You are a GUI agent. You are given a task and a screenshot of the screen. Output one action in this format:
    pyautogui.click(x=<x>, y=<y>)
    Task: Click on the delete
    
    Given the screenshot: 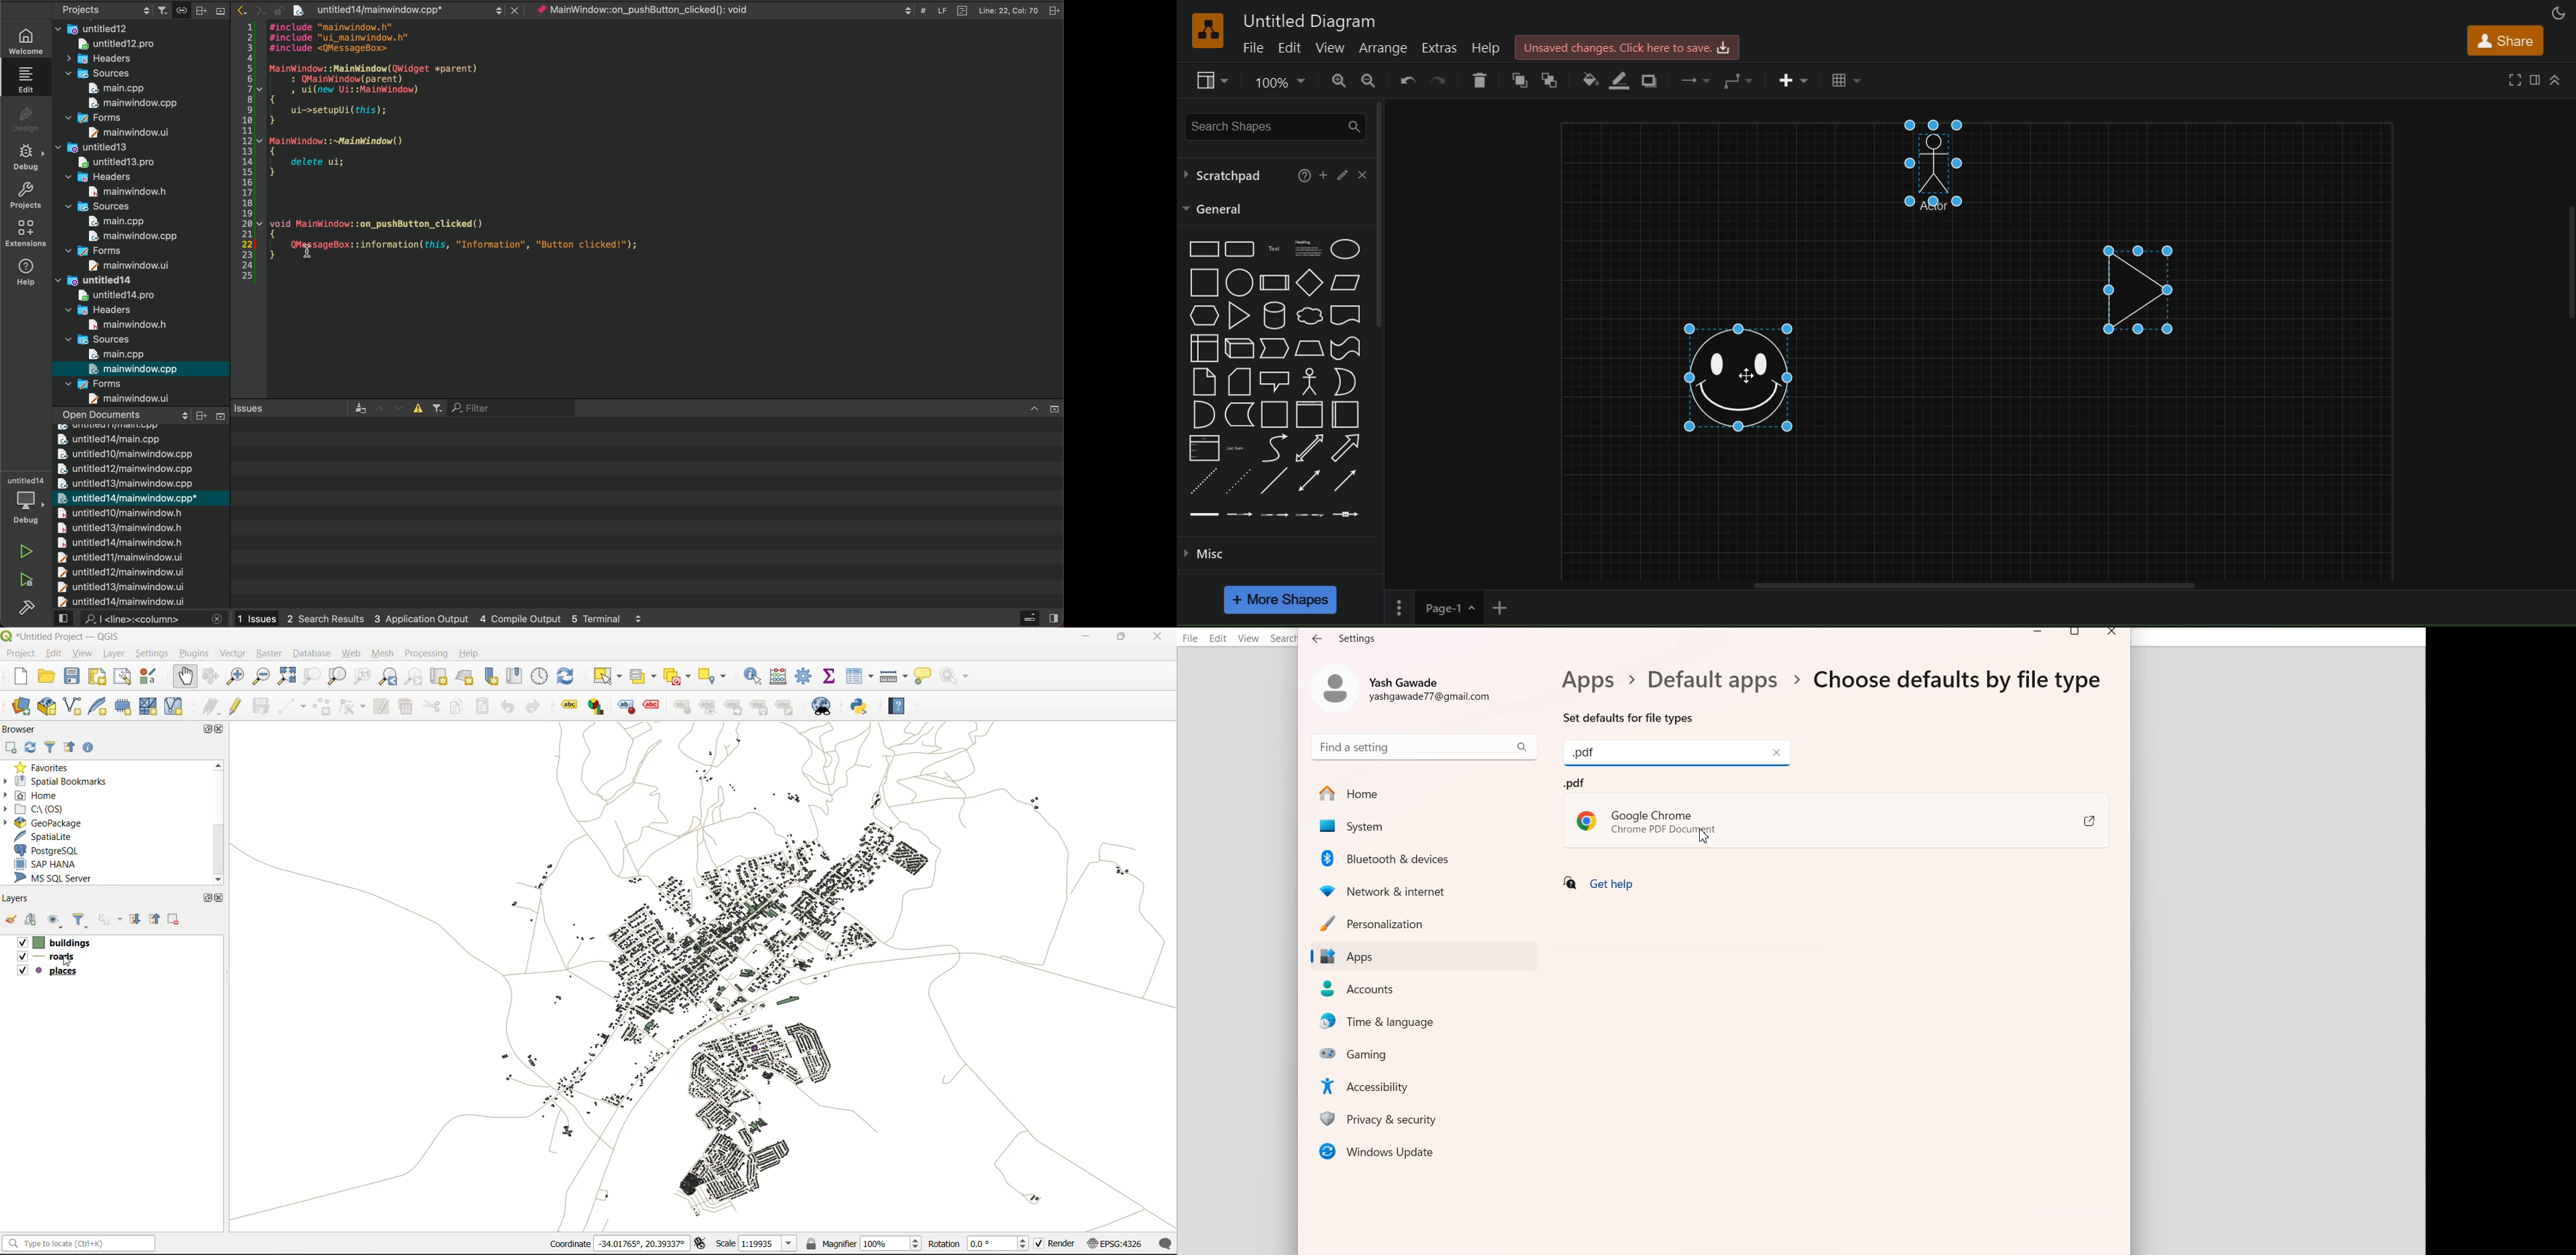 What is the action you would take?
    pyautogui.click(x=1480, y=79)
    